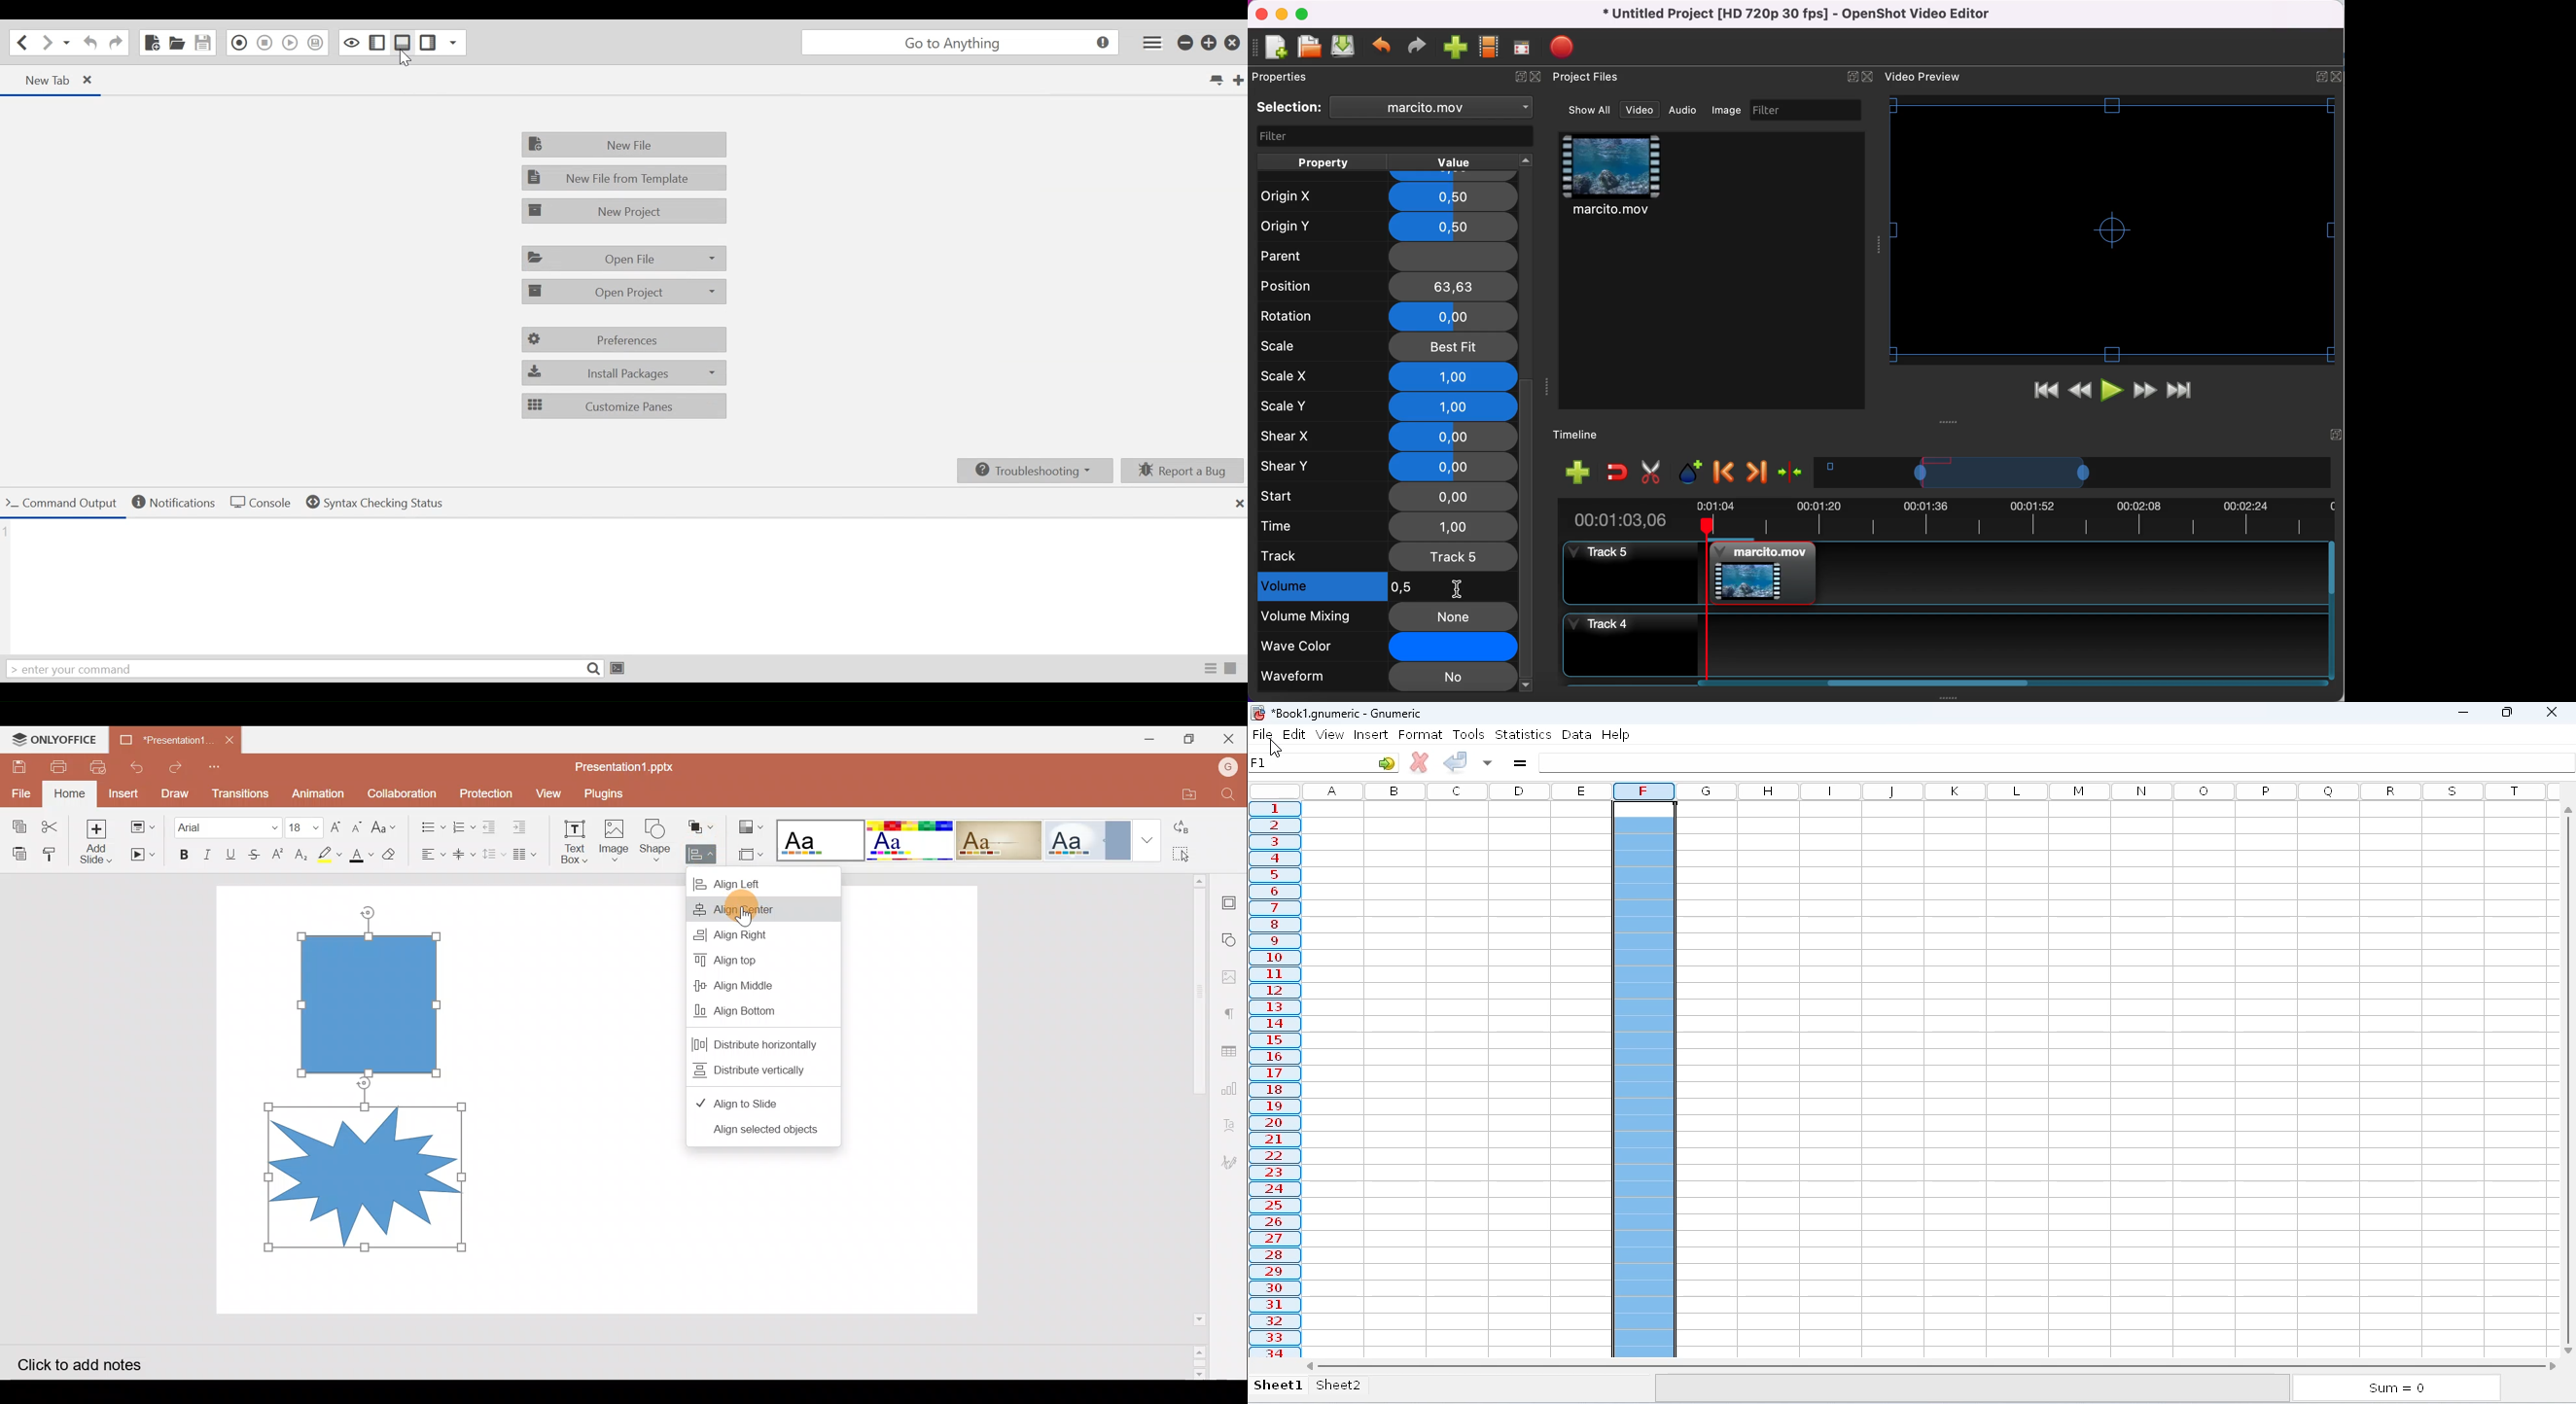 This screenshot has width=2576, height=1428. Describe the element at coordinates (1191, 1126) in the screenshot. I see `Scroll bar` at that location.